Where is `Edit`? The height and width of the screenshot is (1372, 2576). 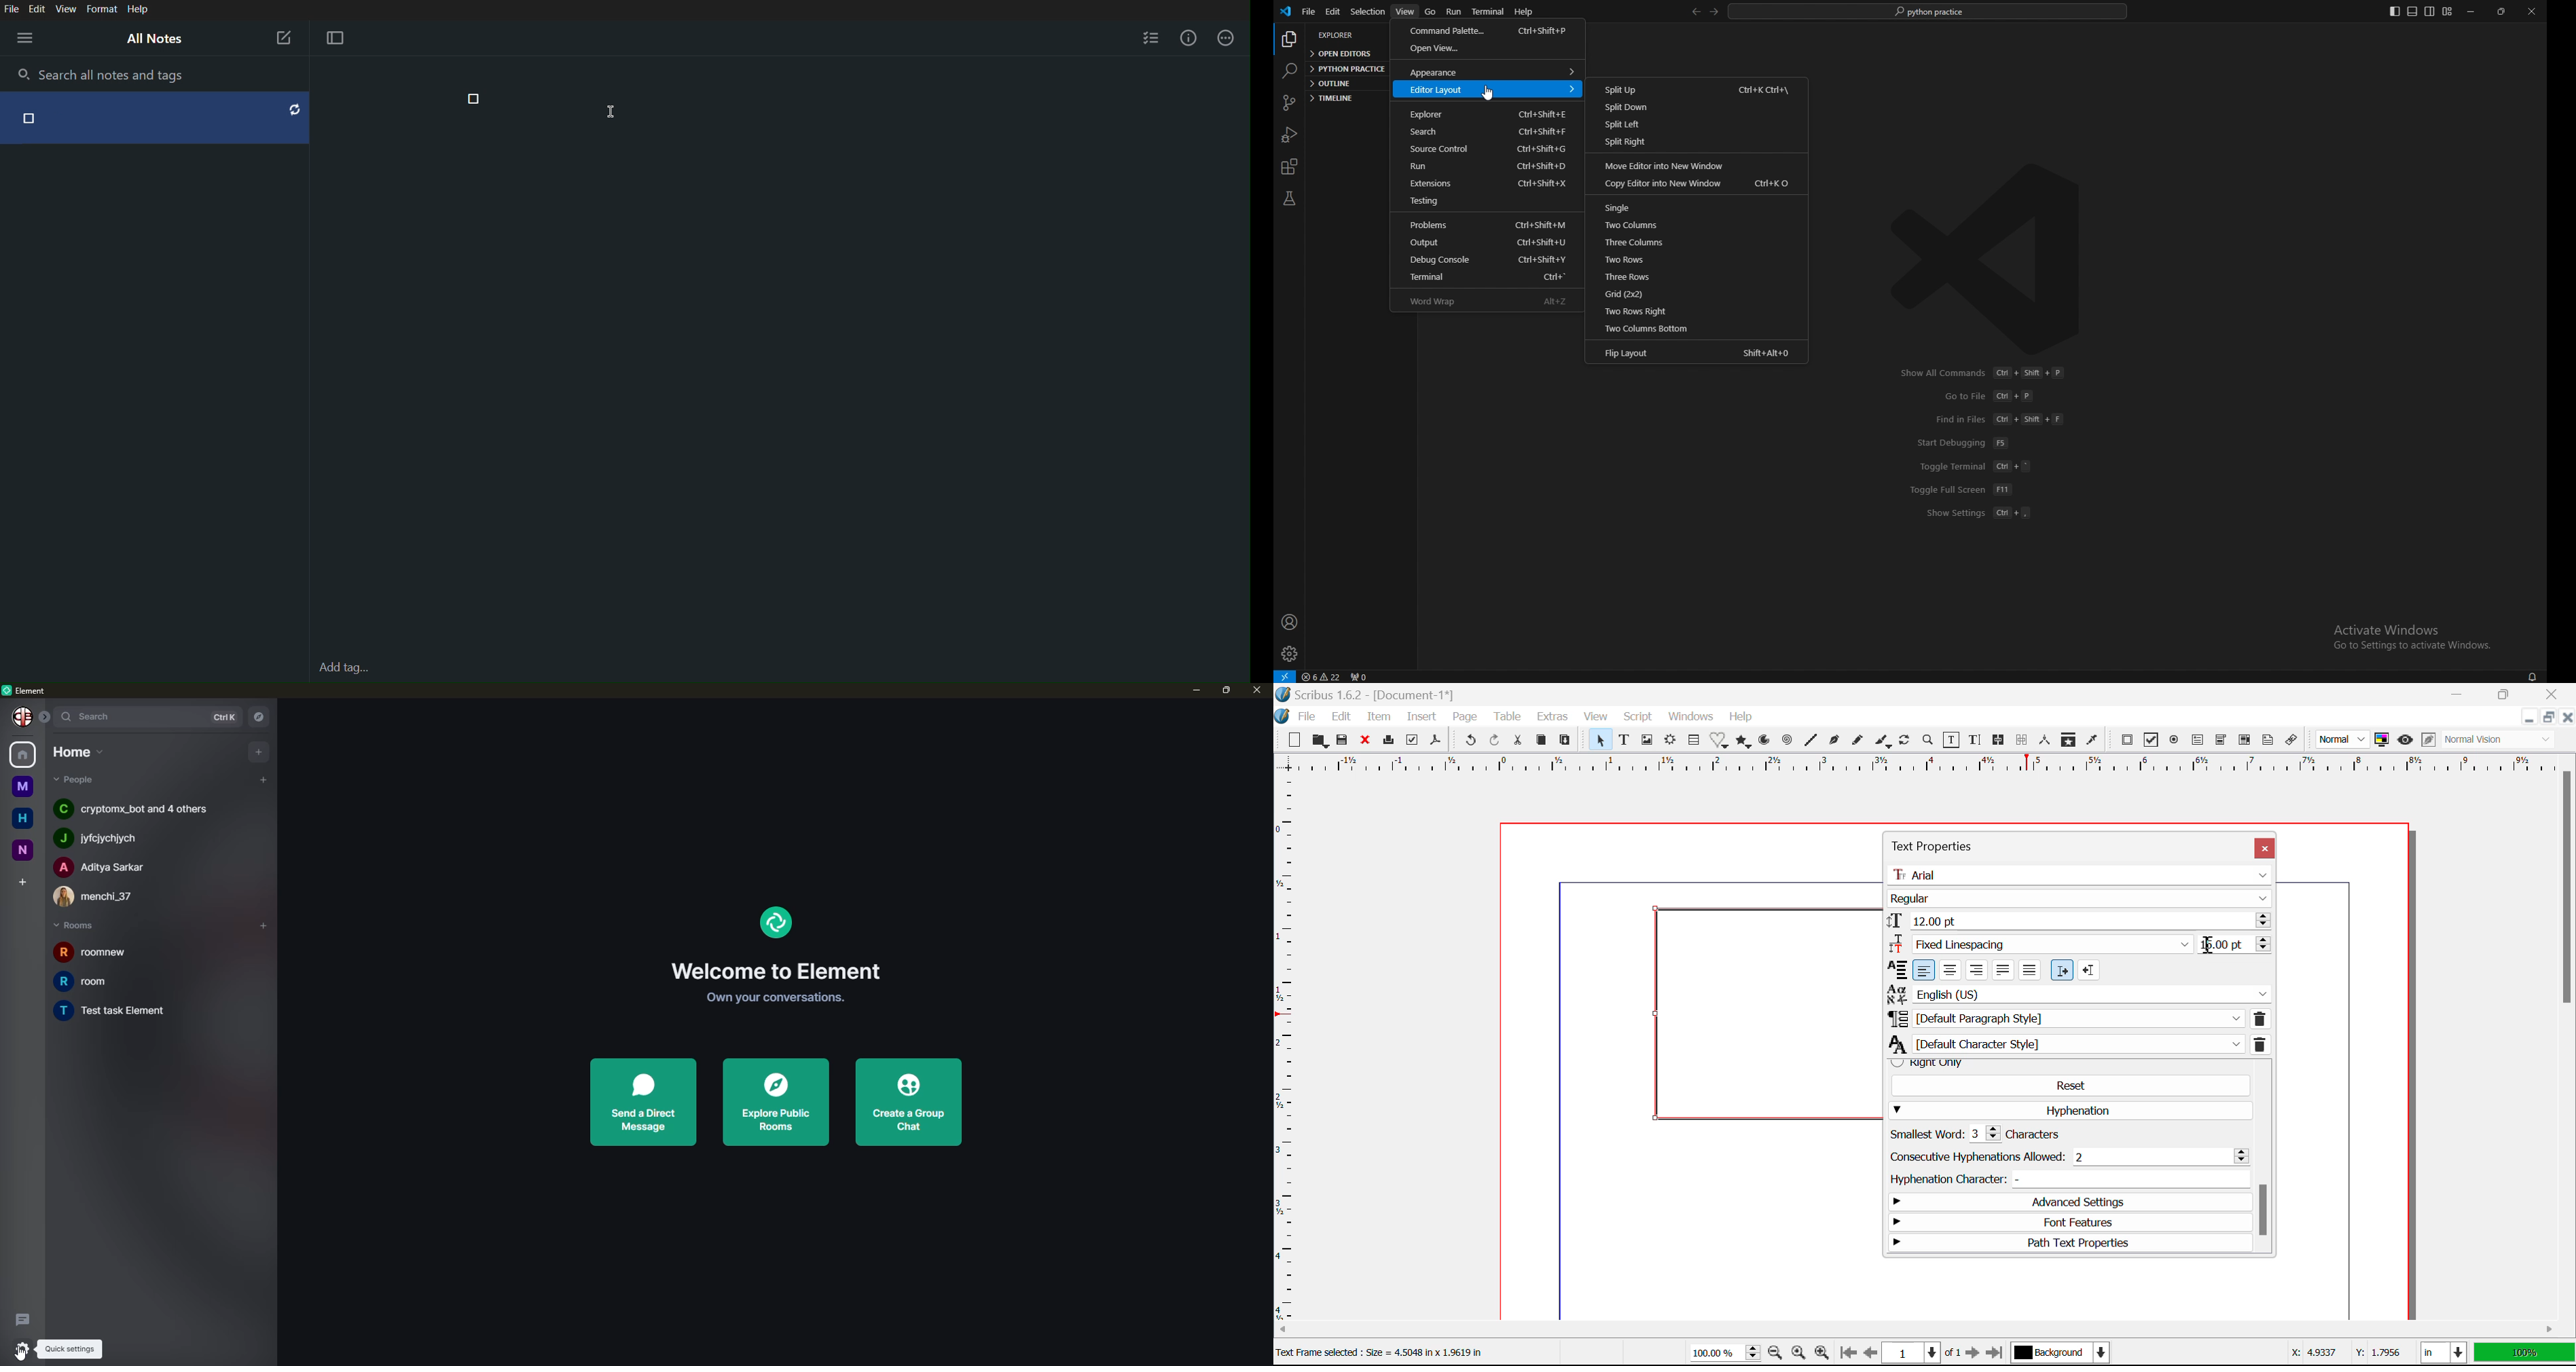 Edit is located at coordinates (1343, 718).